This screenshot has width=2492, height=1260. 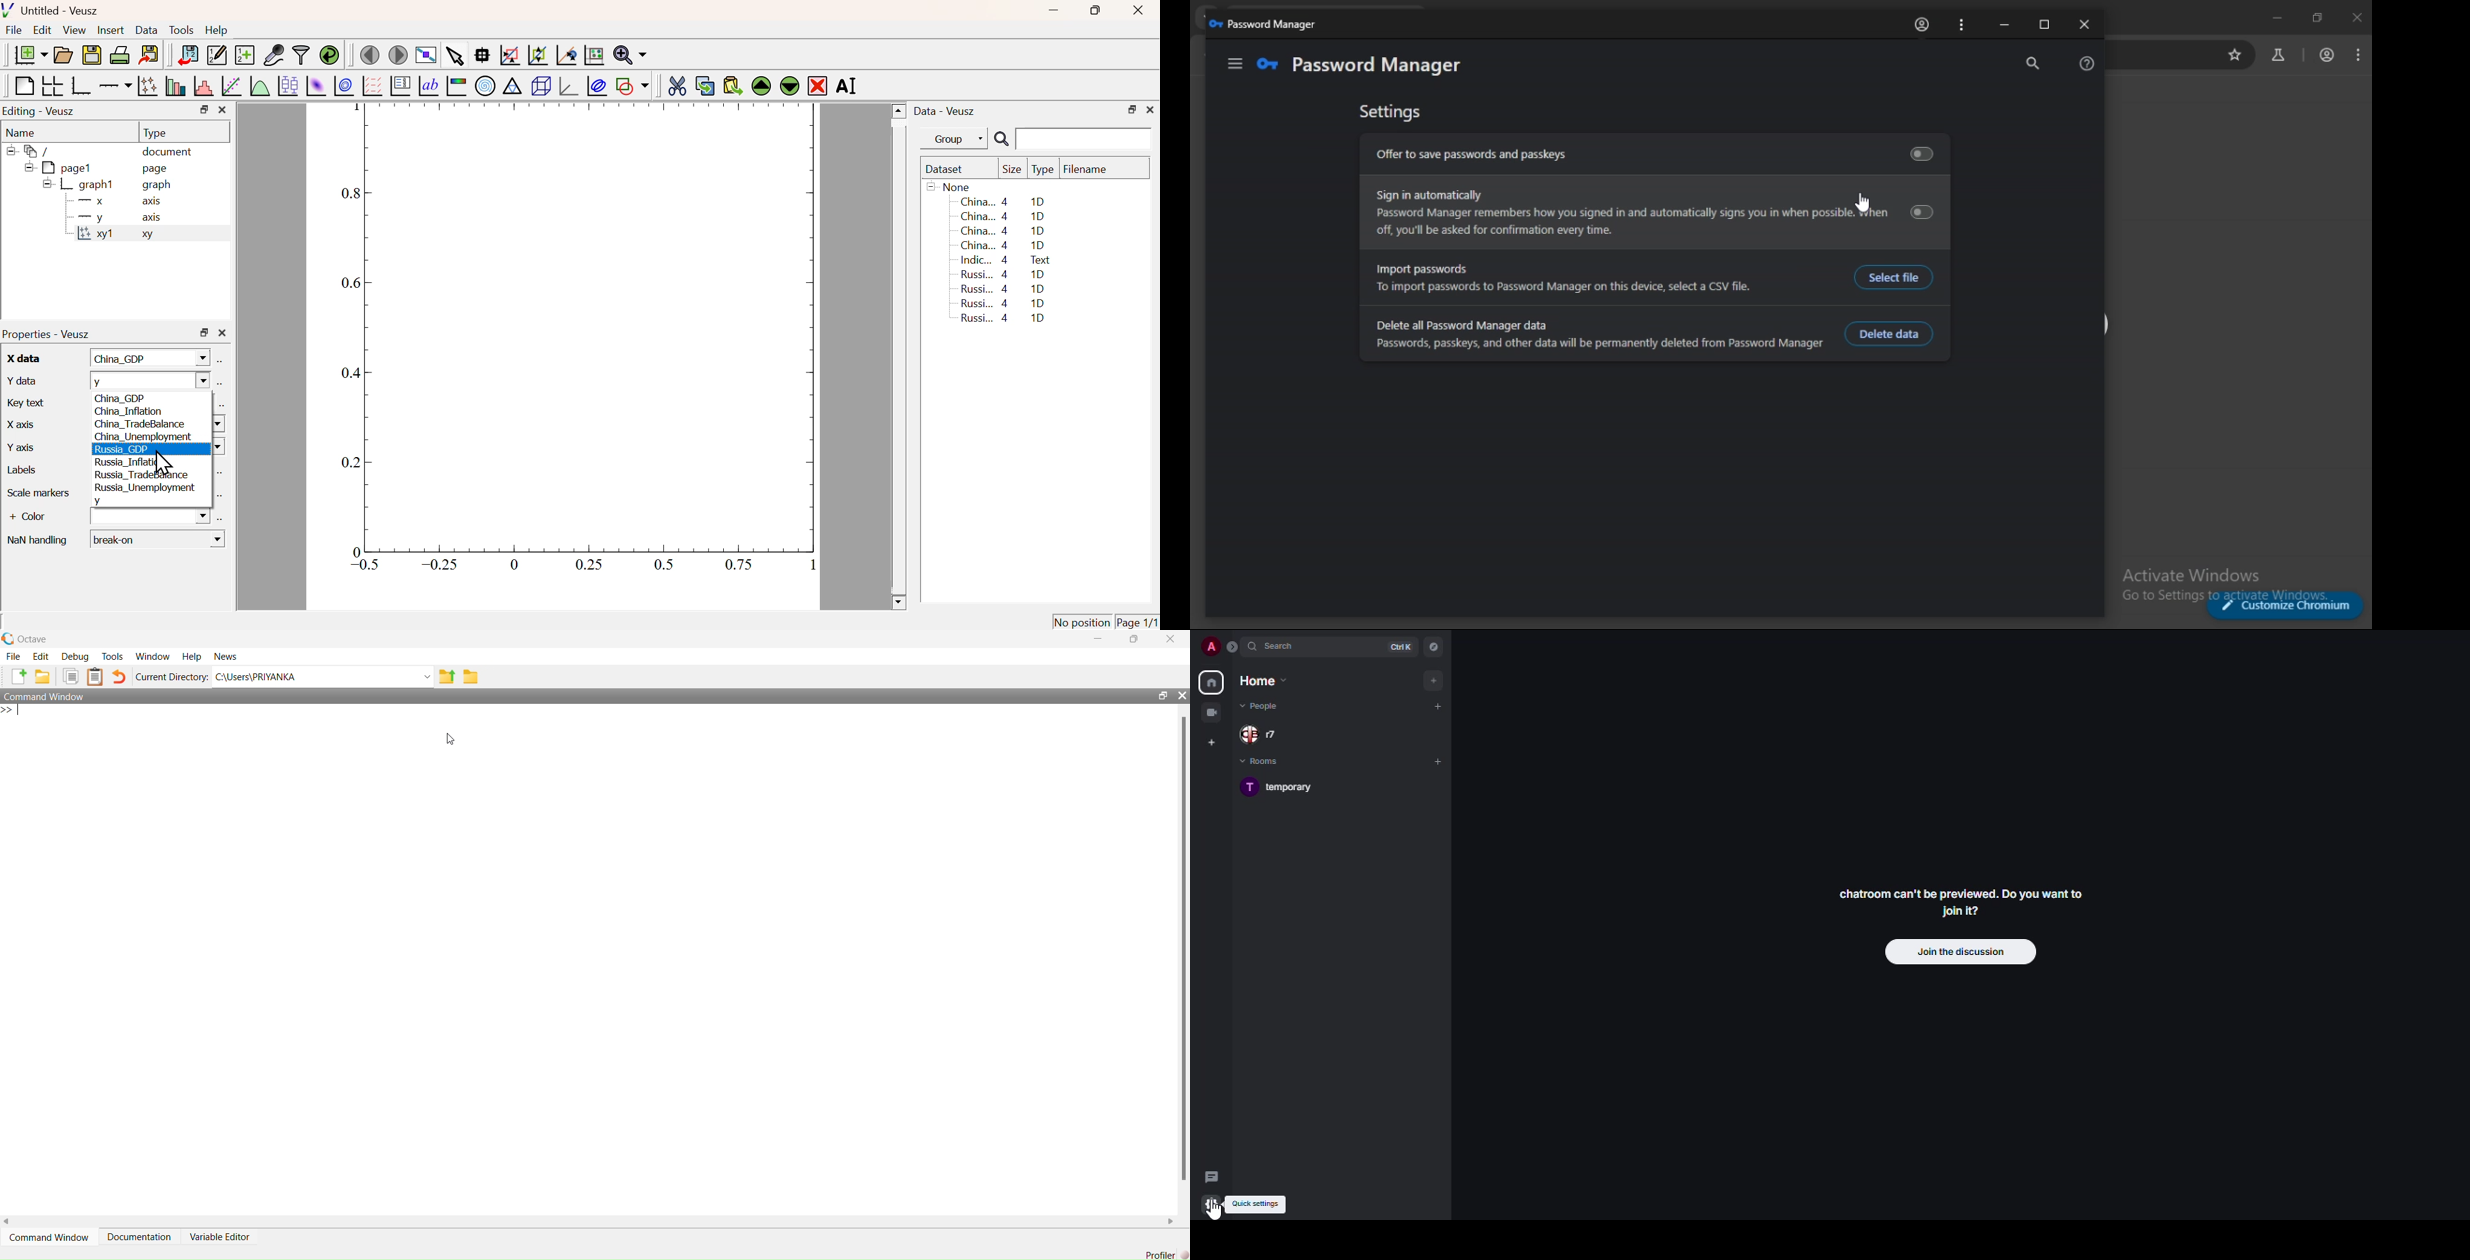 I want to click on add, so click(x=1437, y=708).